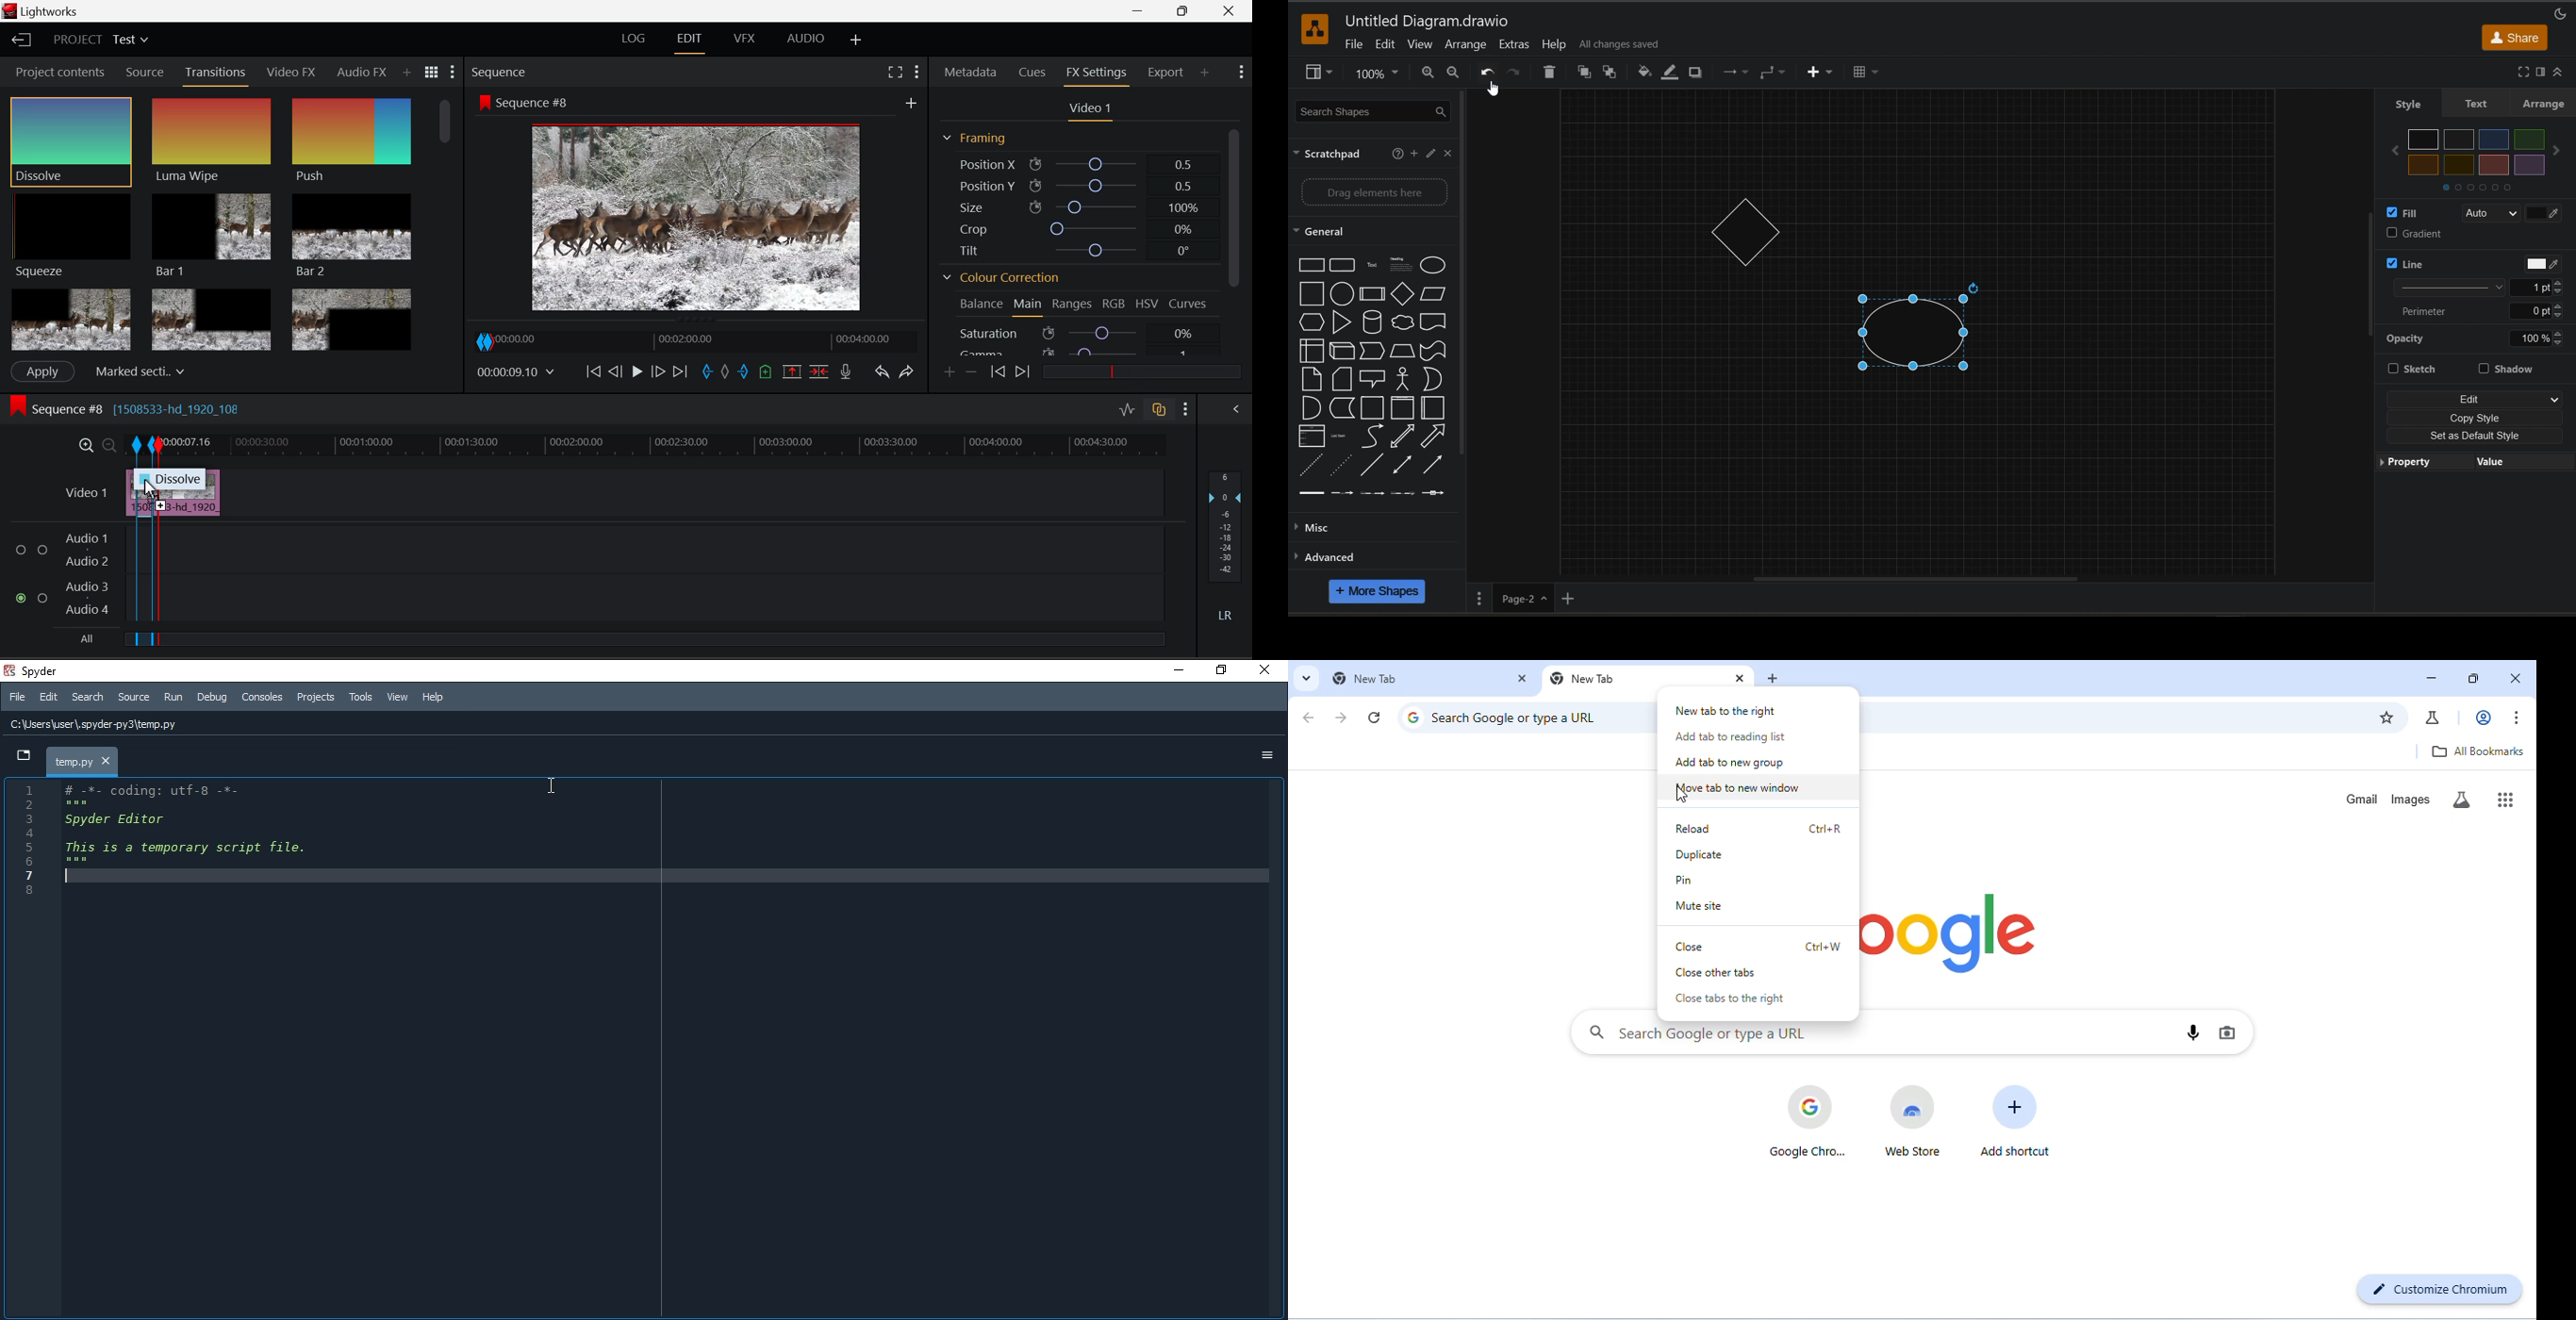 Image resolution: width=2576 pixels, height=1344 pixels. I want to click on view, so click(1317, 74).